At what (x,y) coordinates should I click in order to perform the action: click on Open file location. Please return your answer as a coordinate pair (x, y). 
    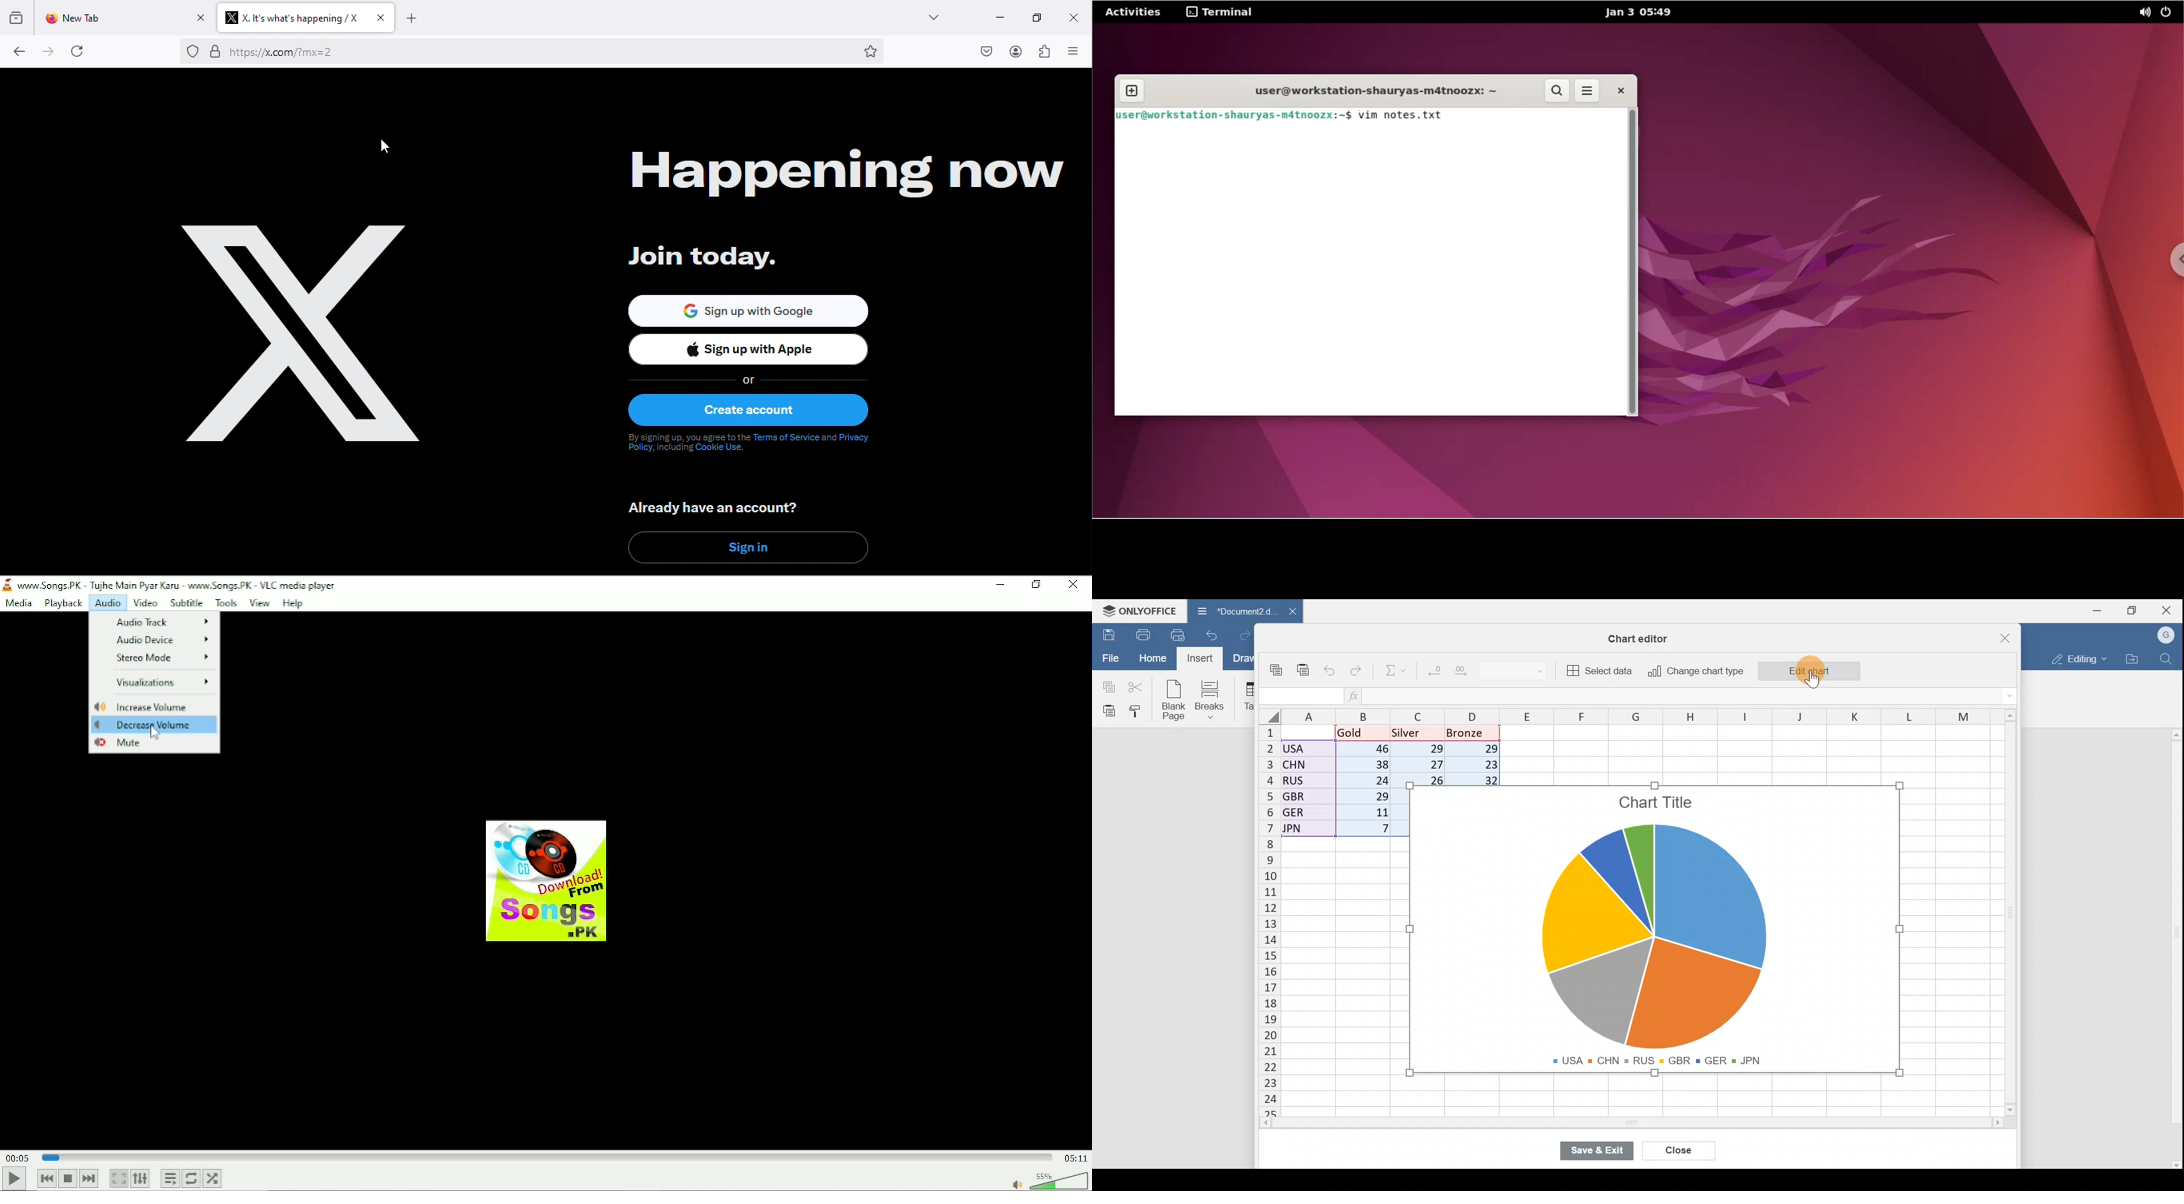
    Looking at the image, I should click on (2132, 659).